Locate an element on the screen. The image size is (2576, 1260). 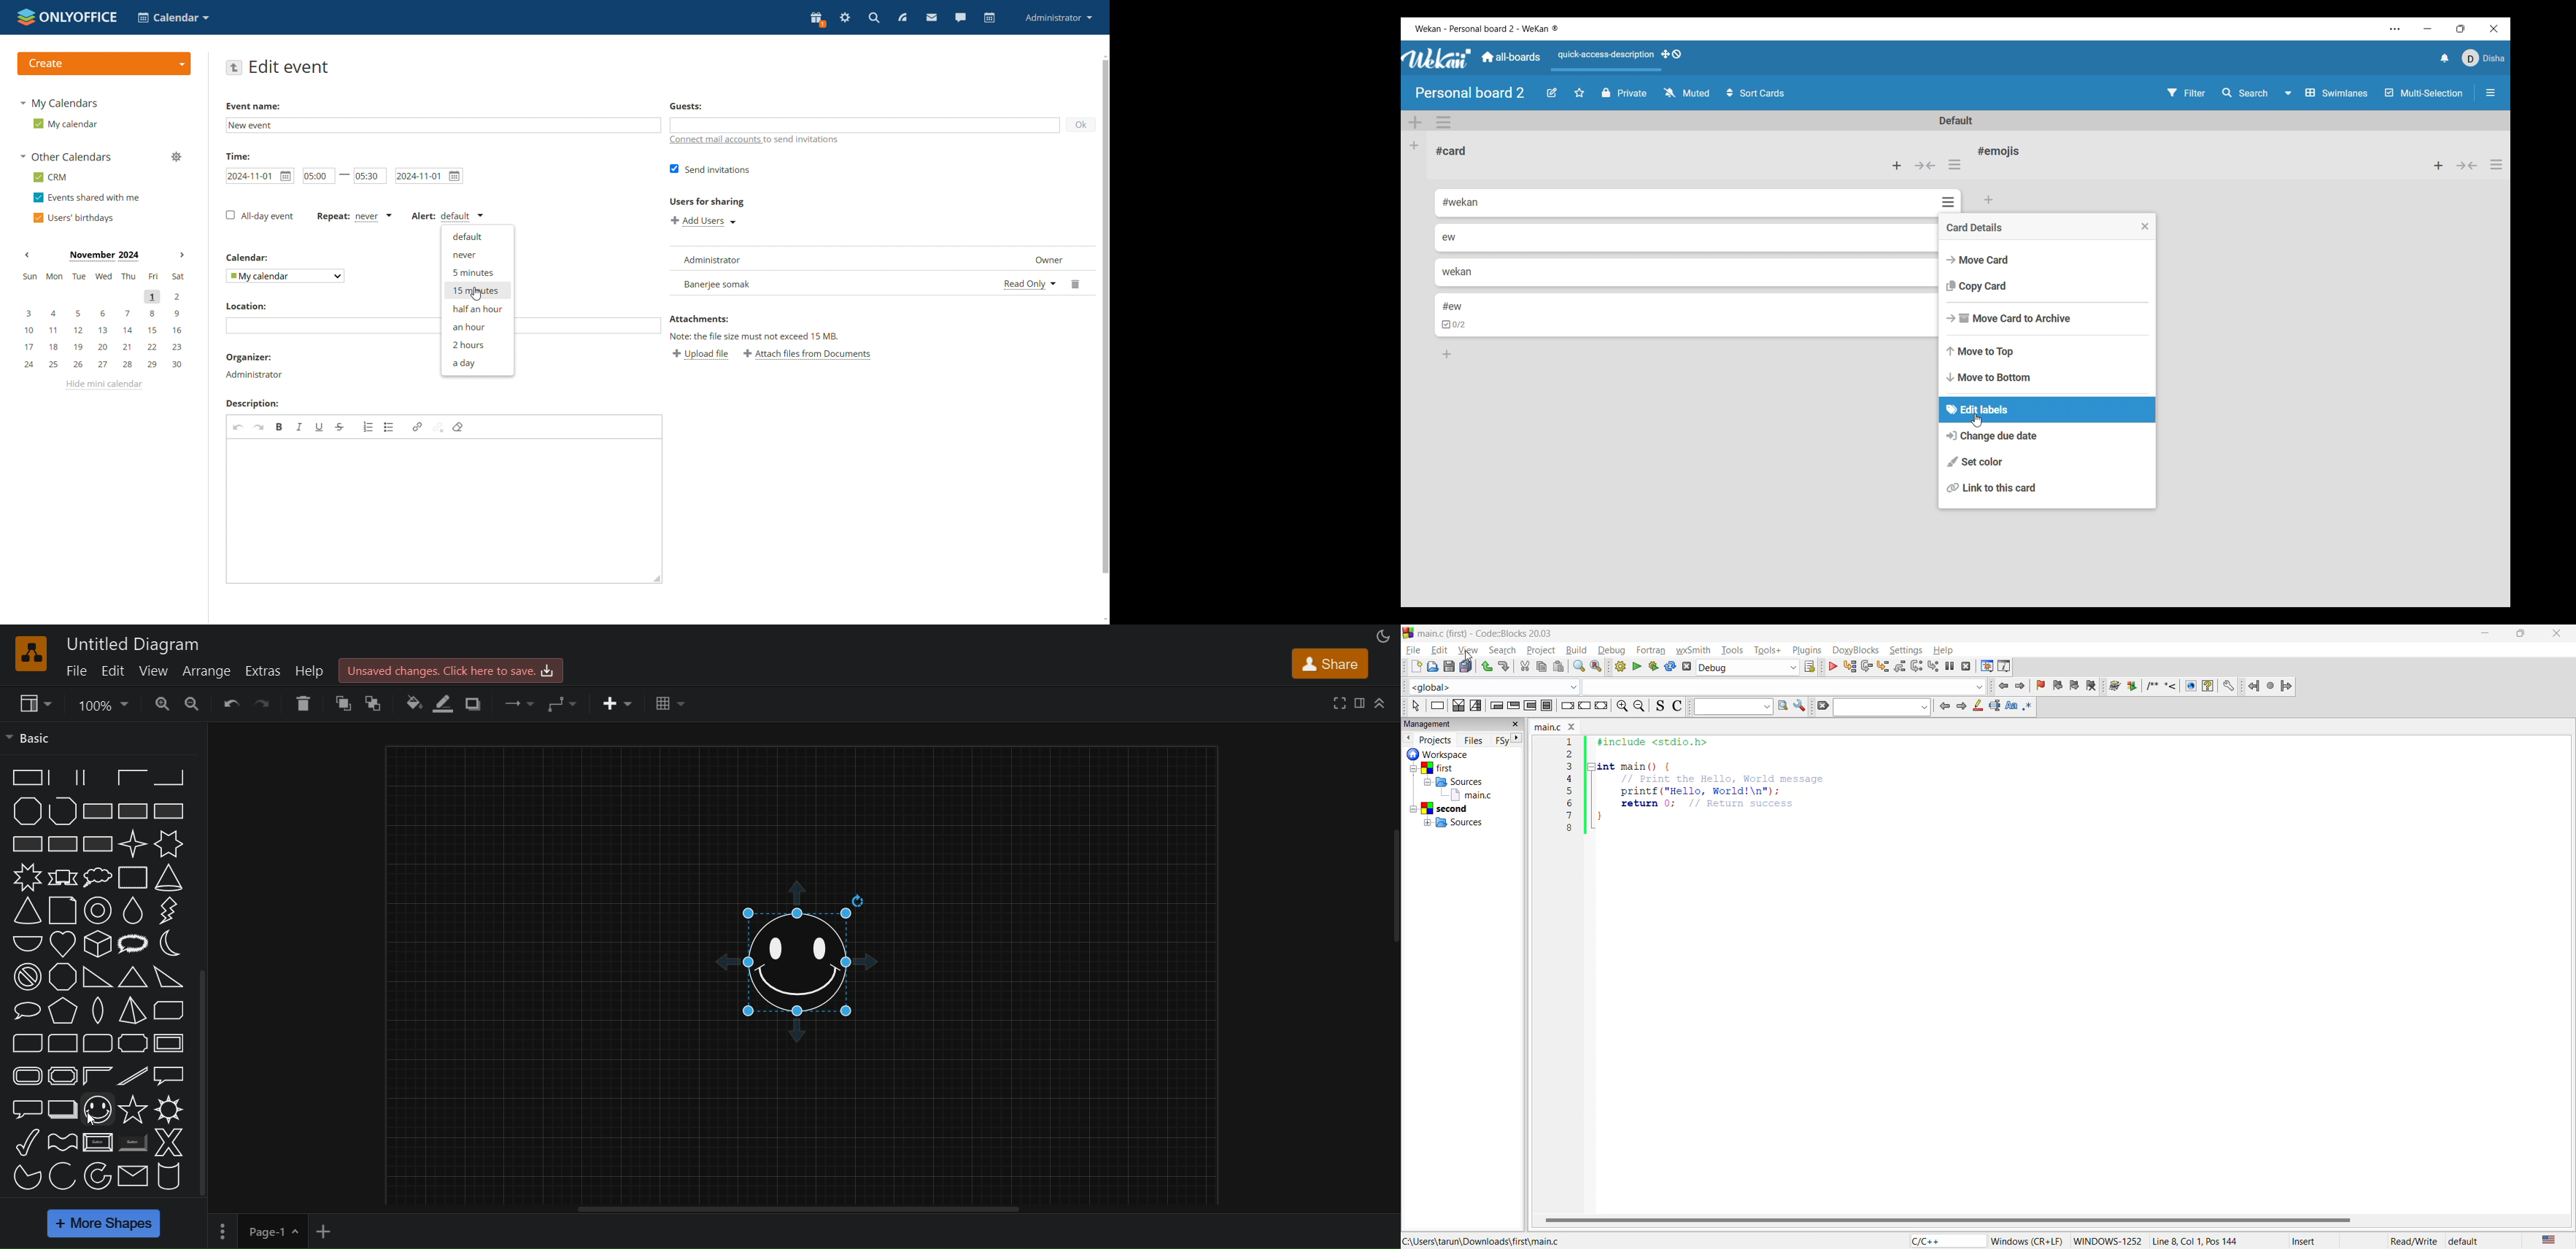
pyramid is located at coordinates (131, 1011).